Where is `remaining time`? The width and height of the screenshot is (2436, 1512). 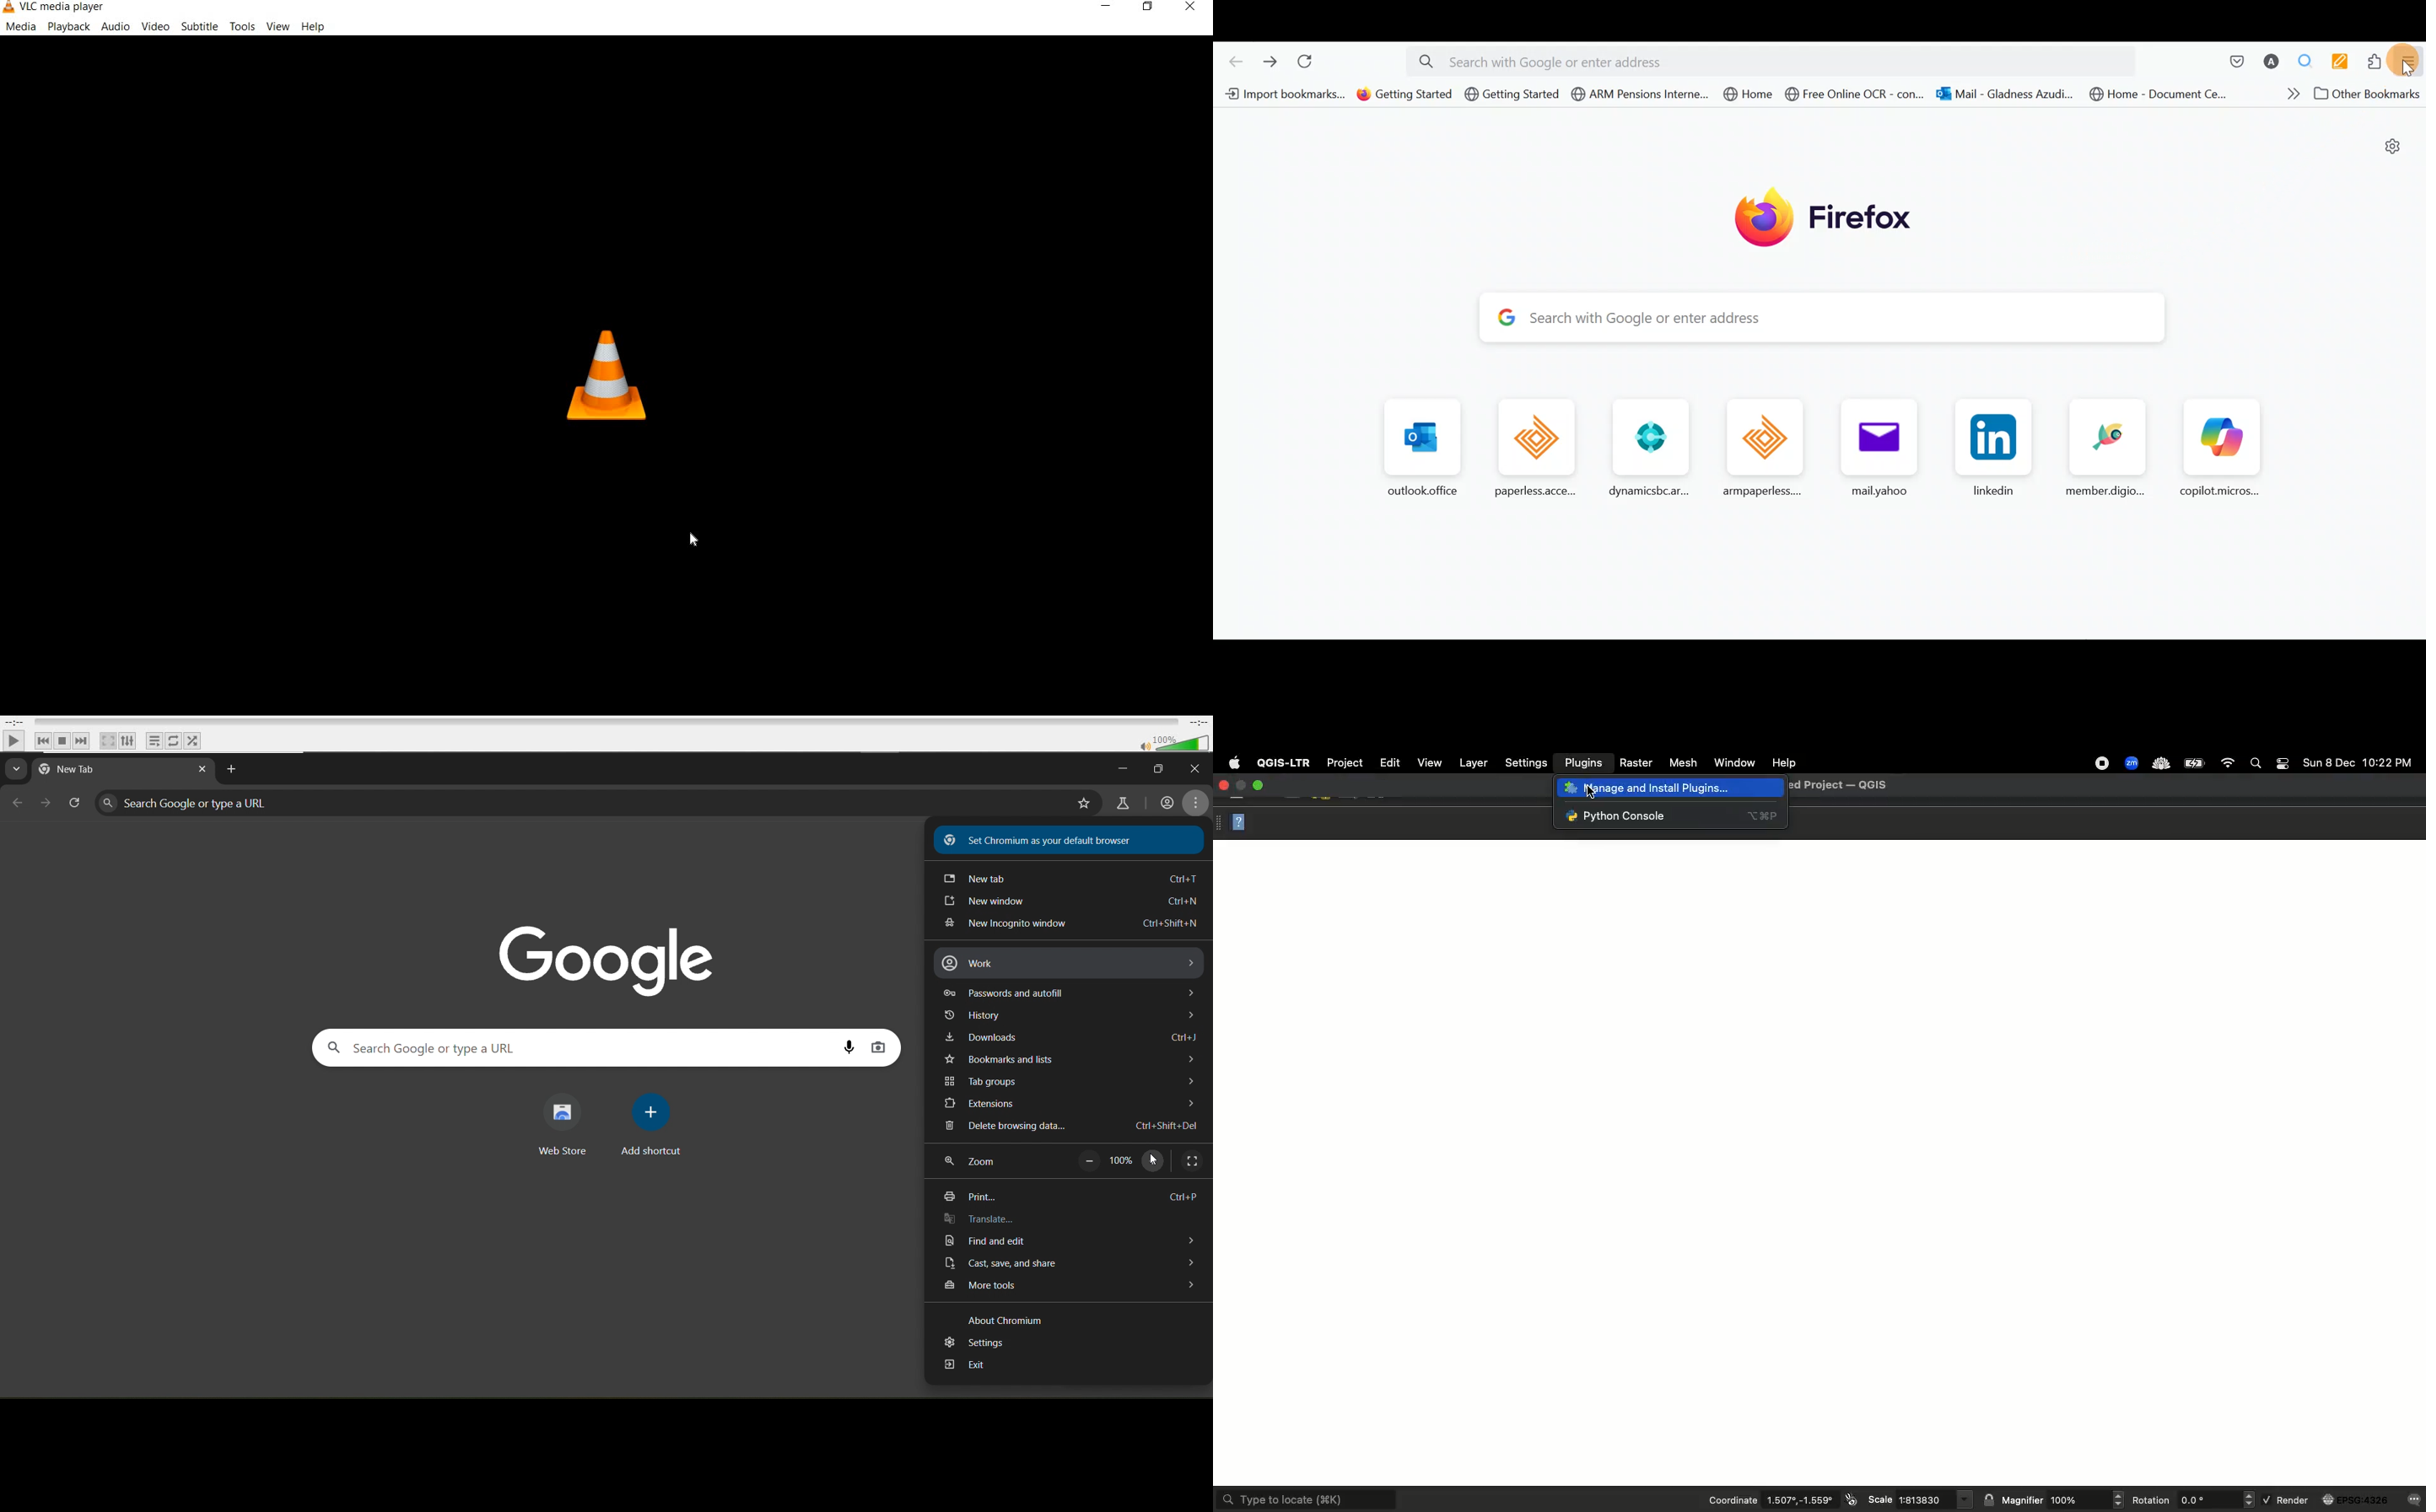 remaining time is located at coordinates (1197, 723).